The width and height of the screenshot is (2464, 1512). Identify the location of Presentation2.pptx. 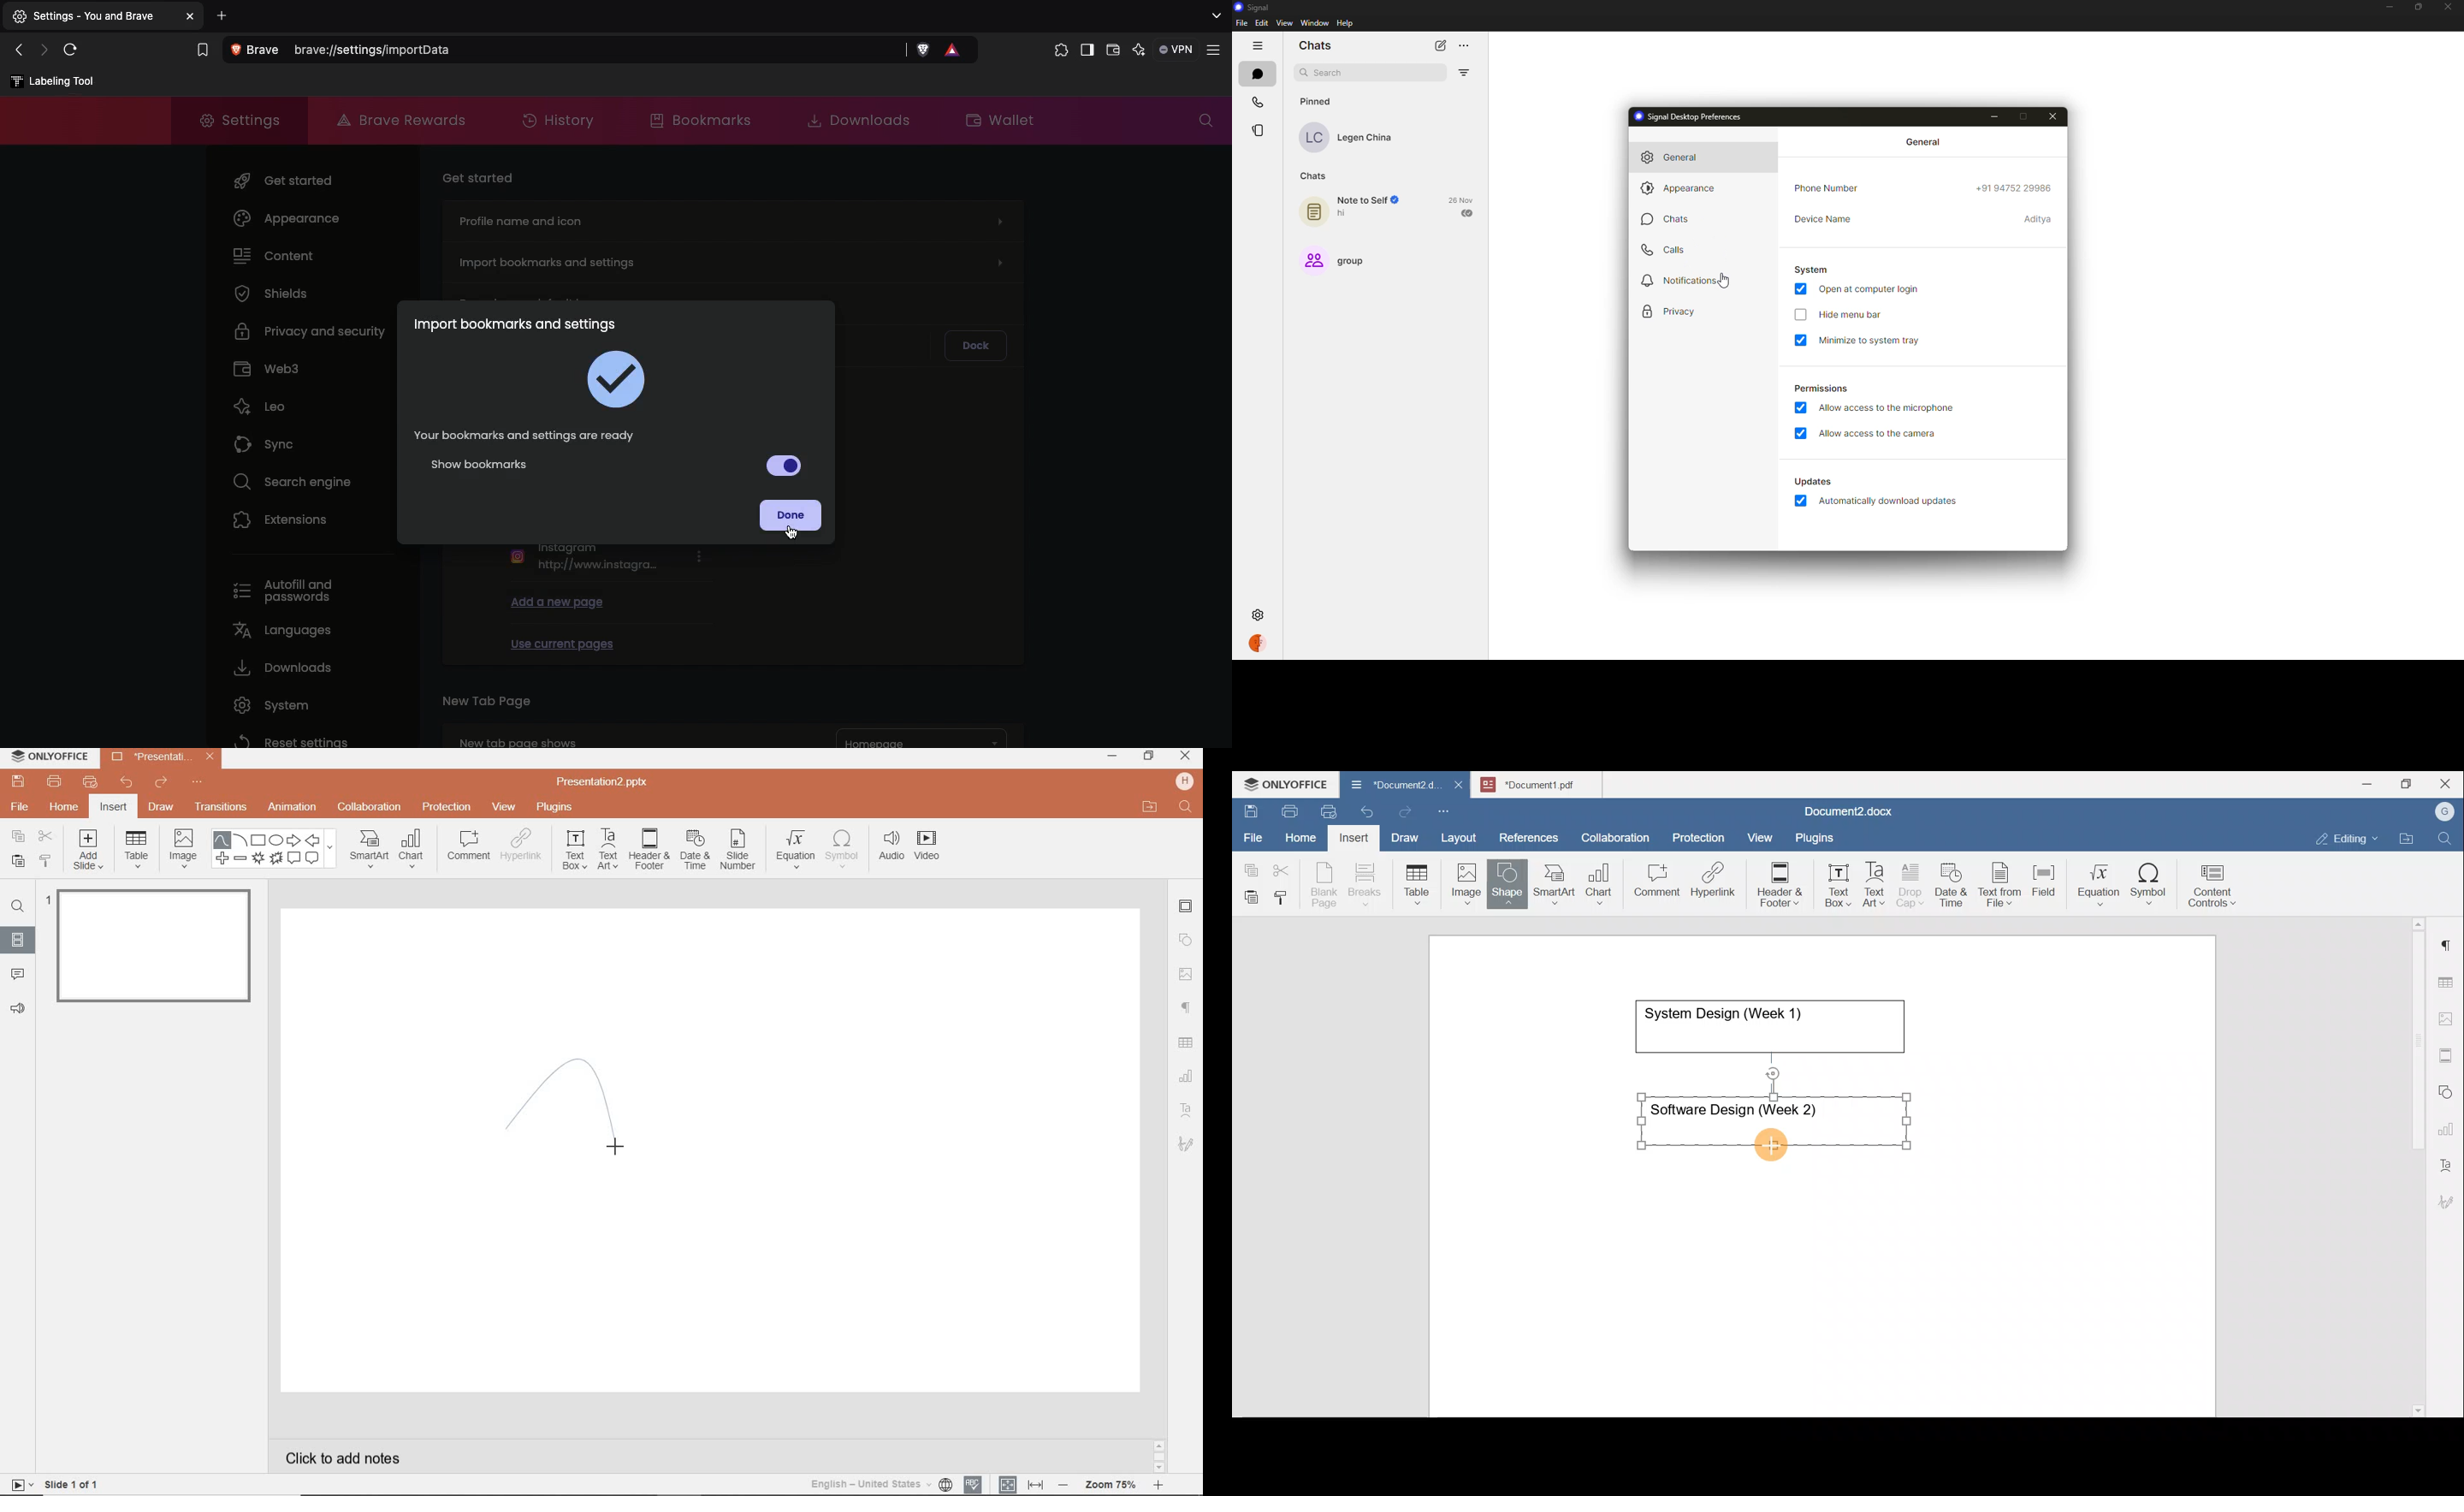
(604, 784).